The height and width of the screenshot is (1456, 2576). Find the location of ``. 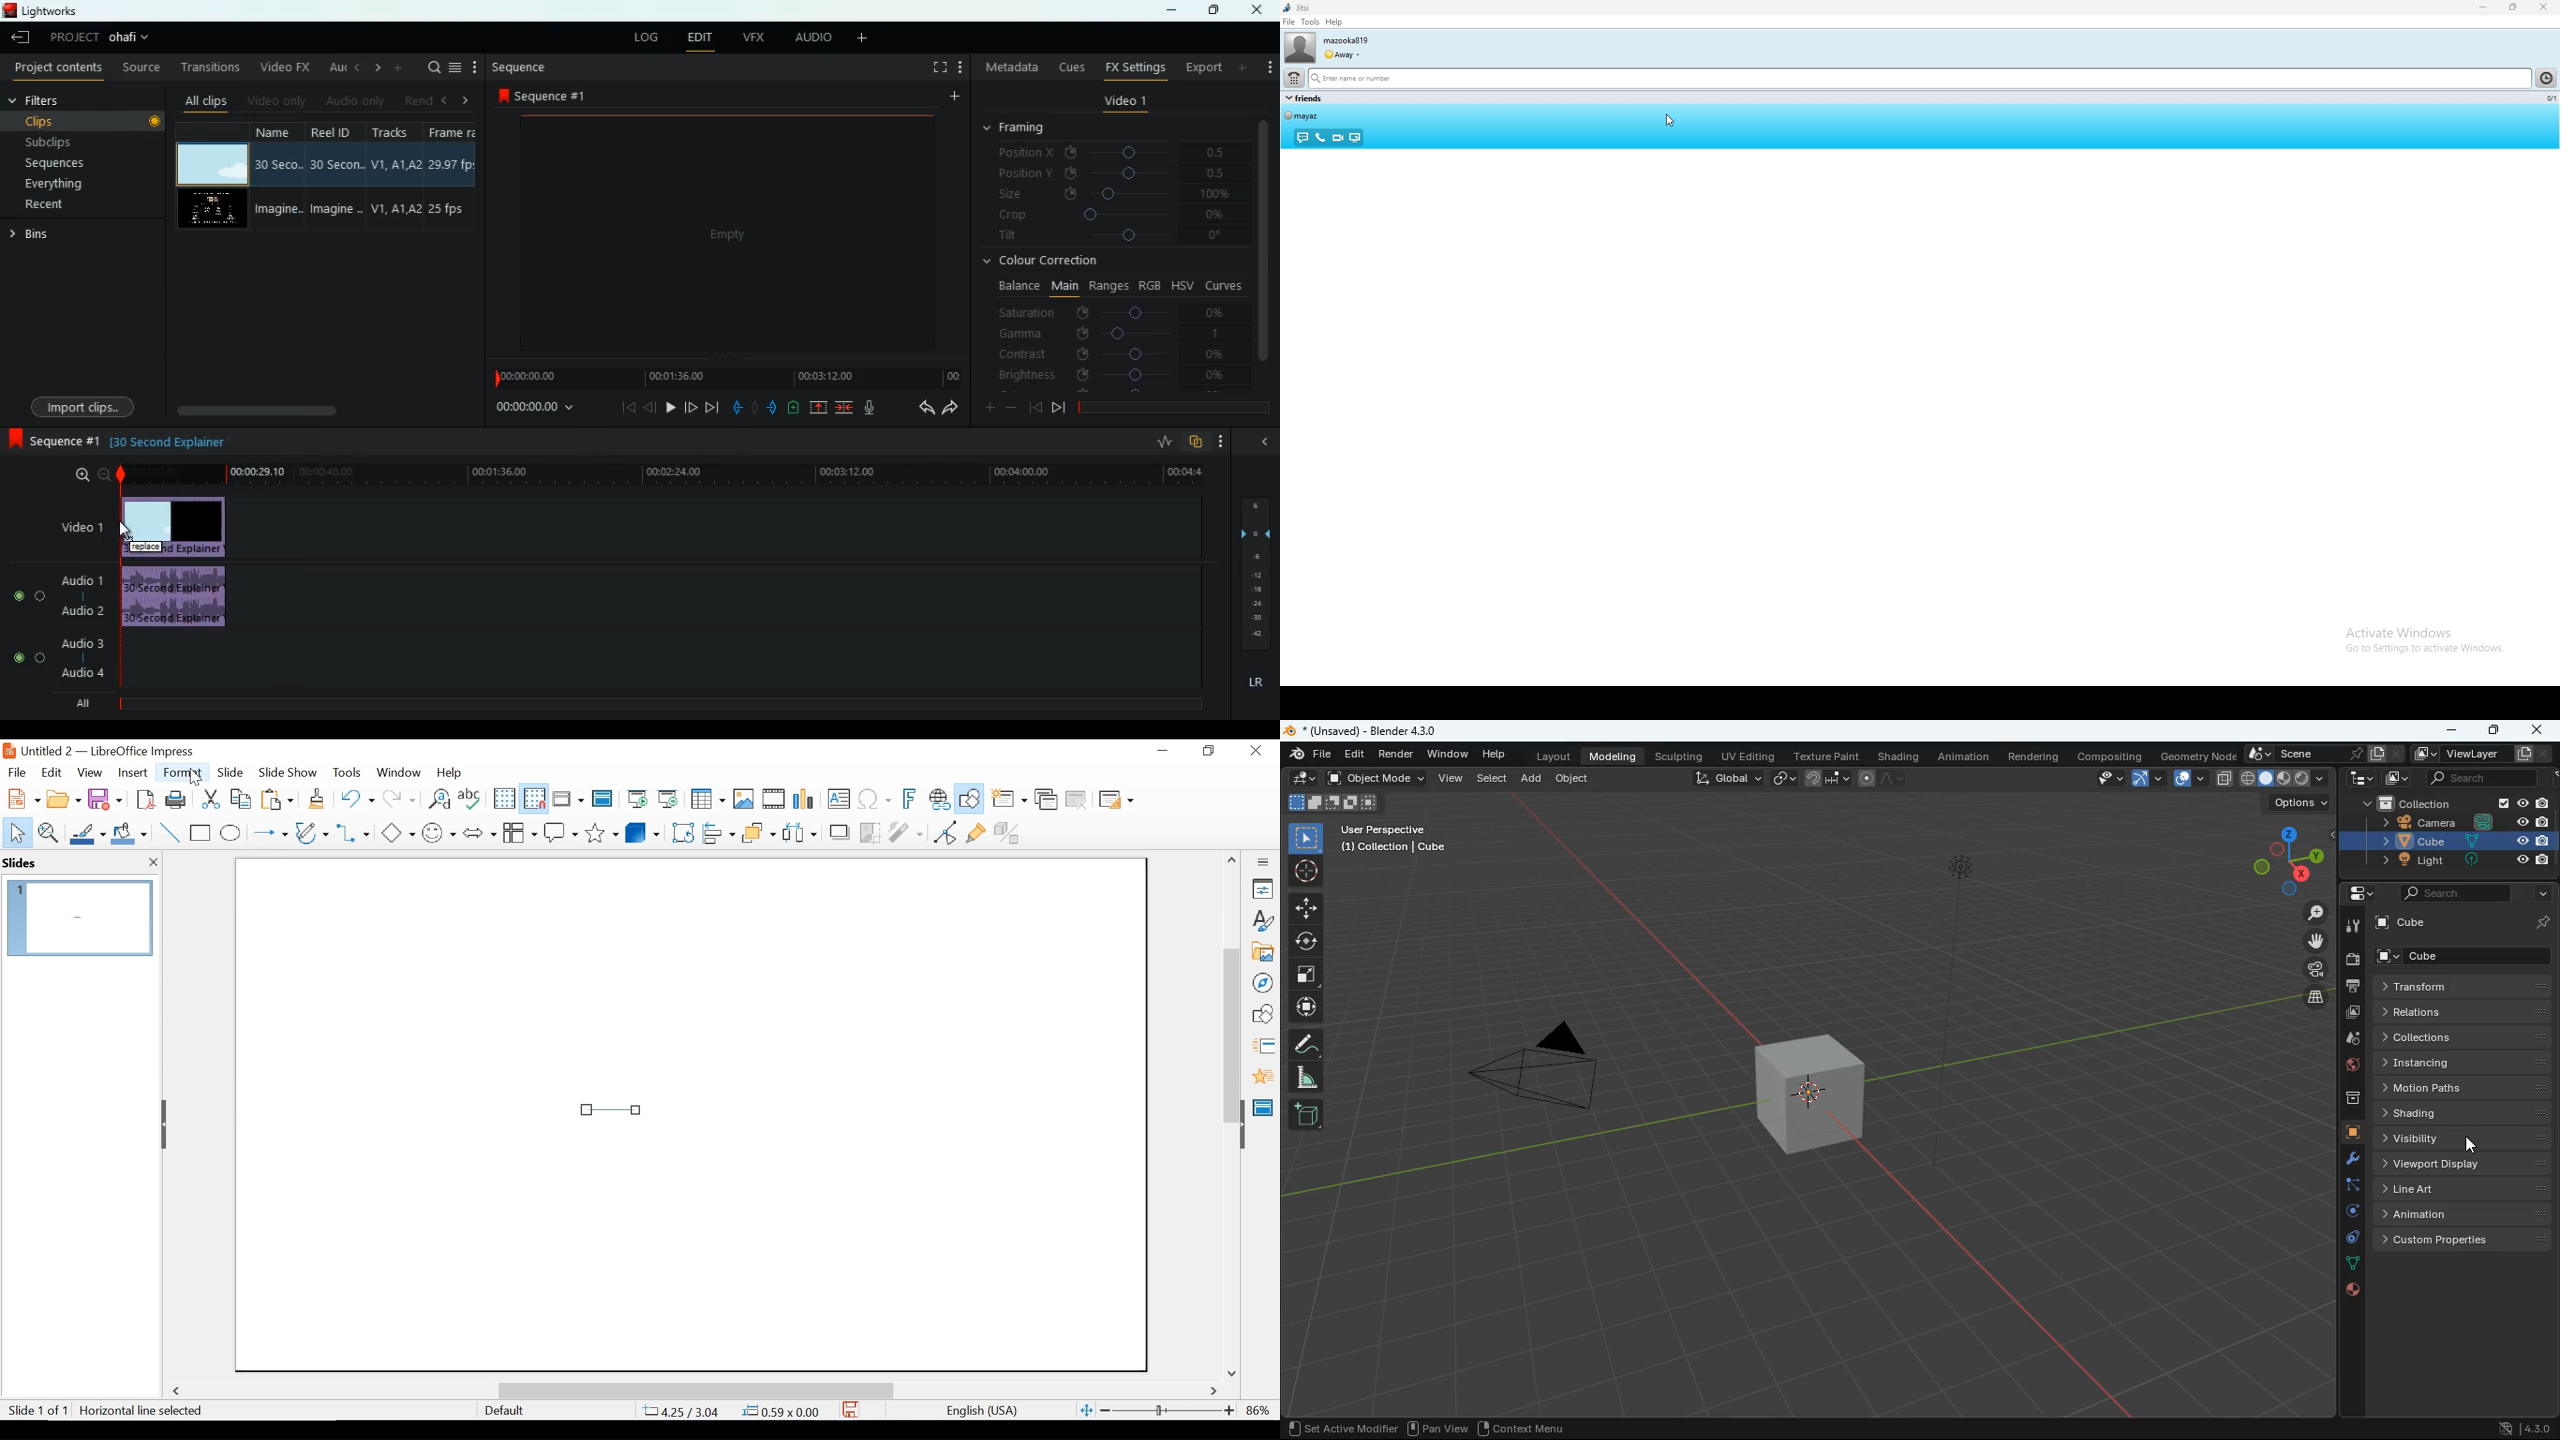

 is located at coordinates (1115, 237).